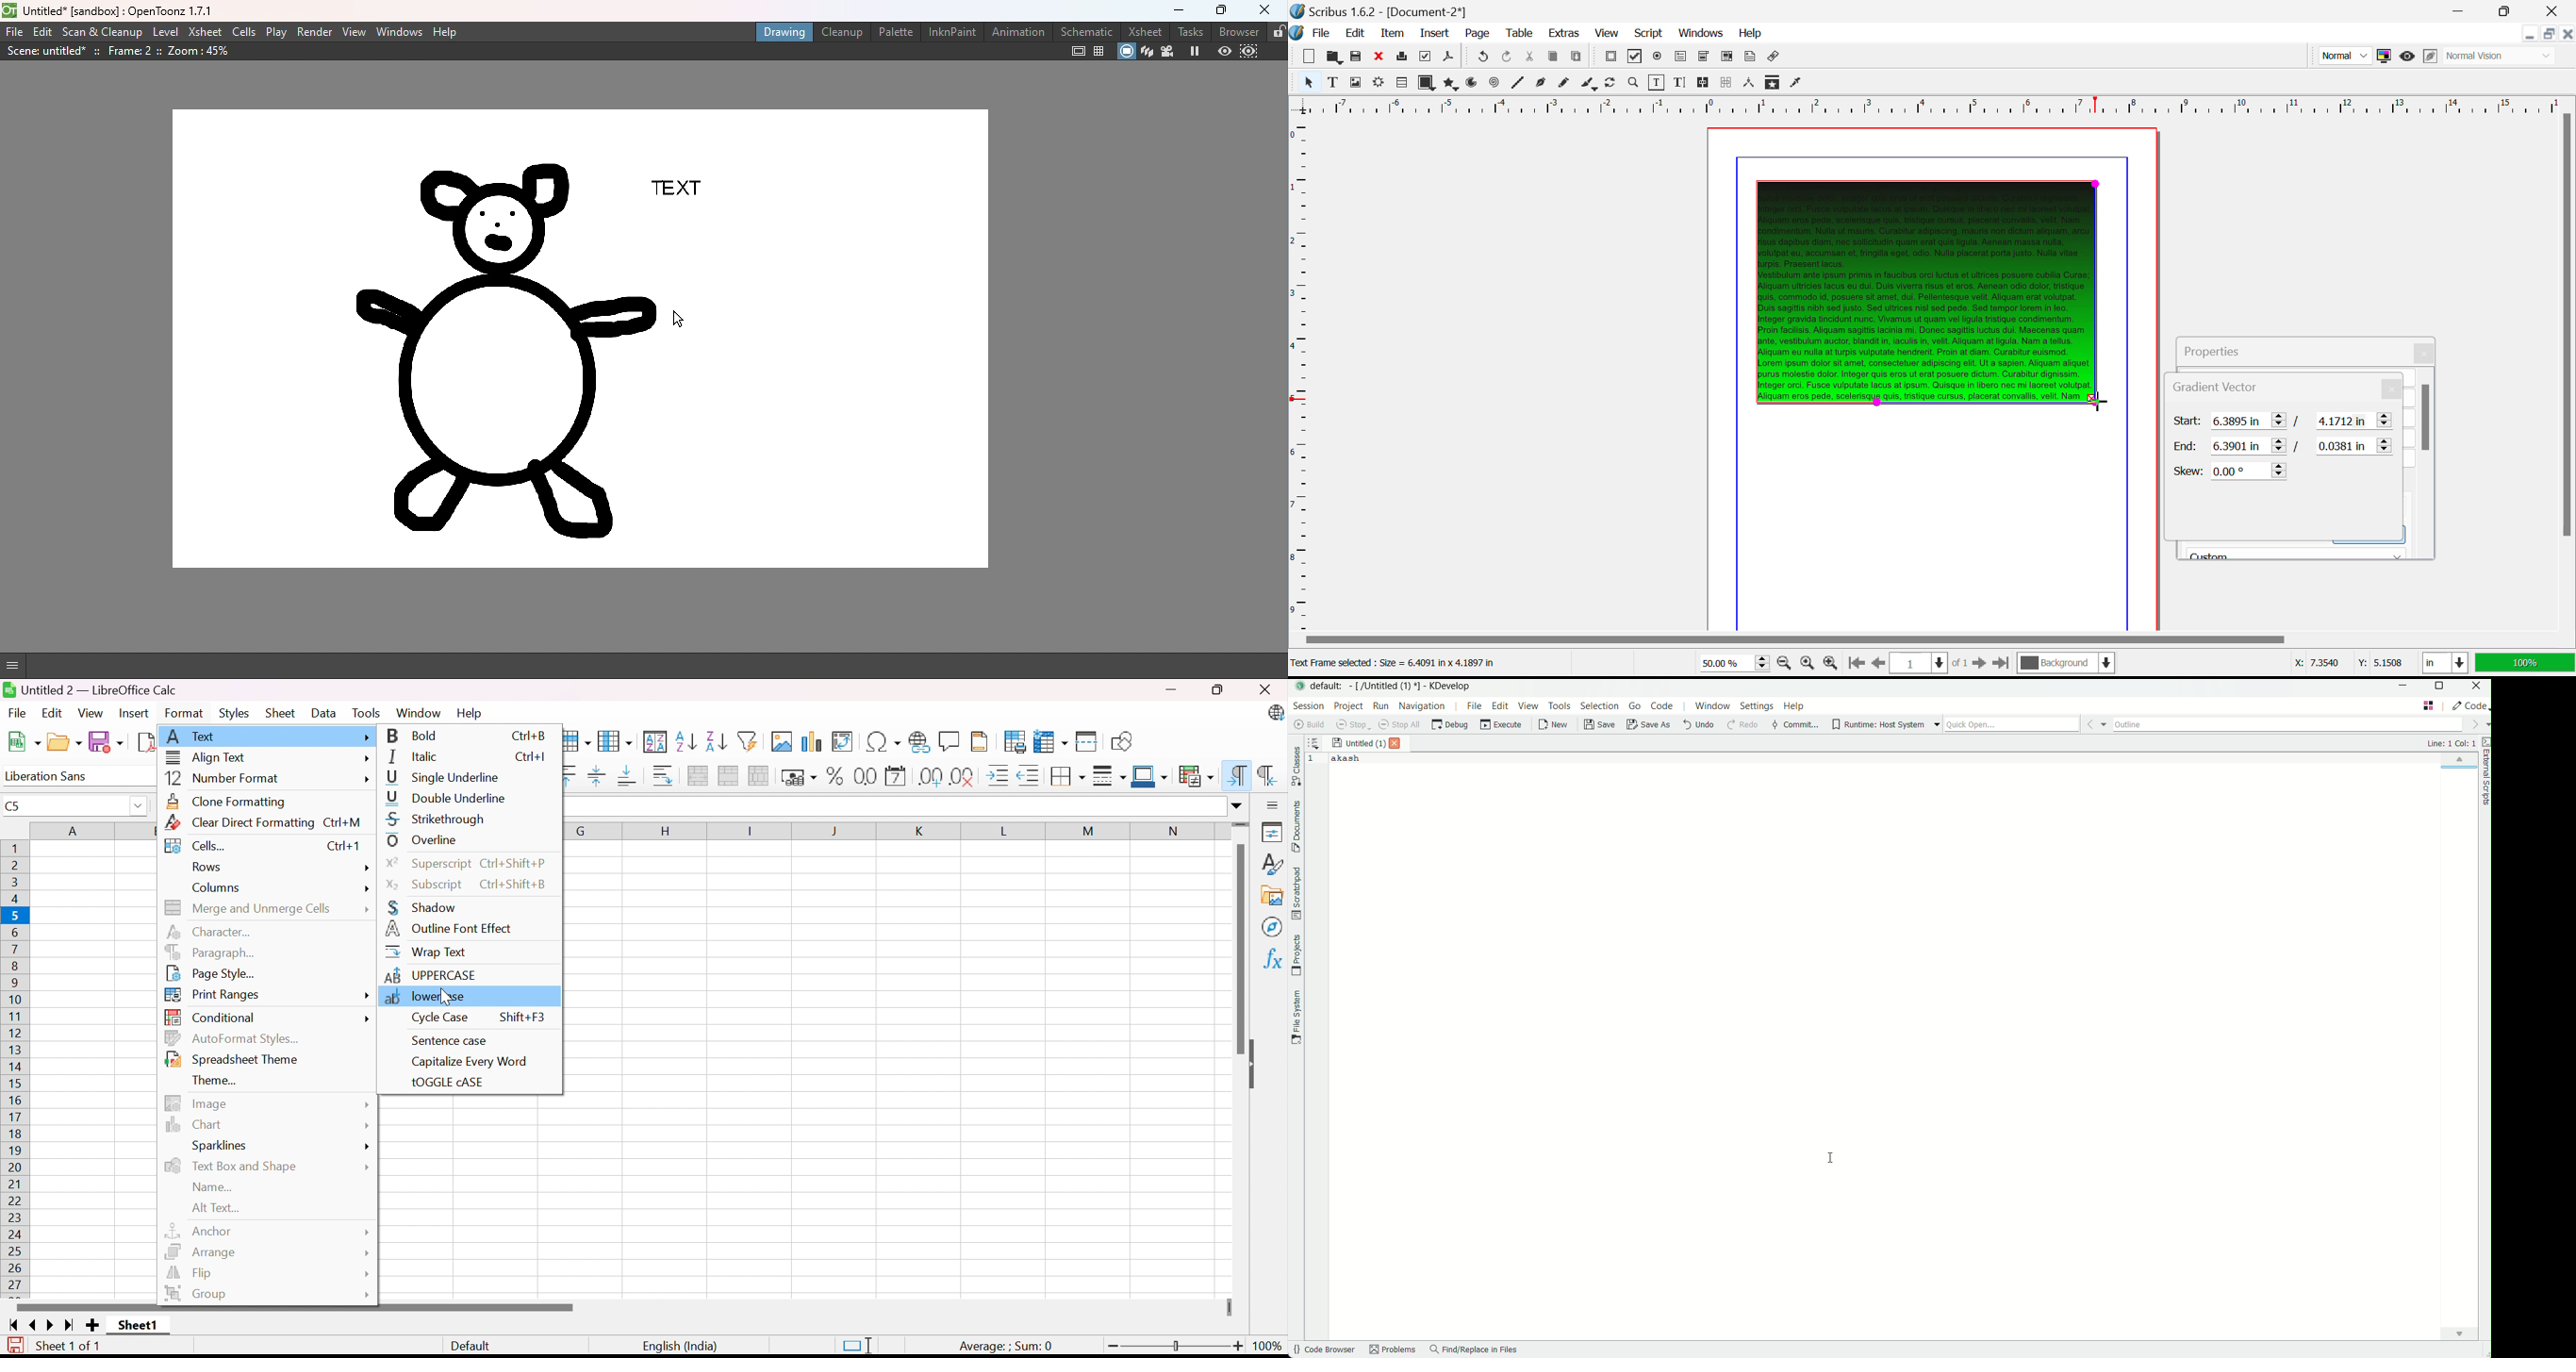 Image resolution: width=2576 pixels, height=1372 pixels. Describe the element at coordinates (1578, 58) in the screenshot. I see `Paste` at that location.